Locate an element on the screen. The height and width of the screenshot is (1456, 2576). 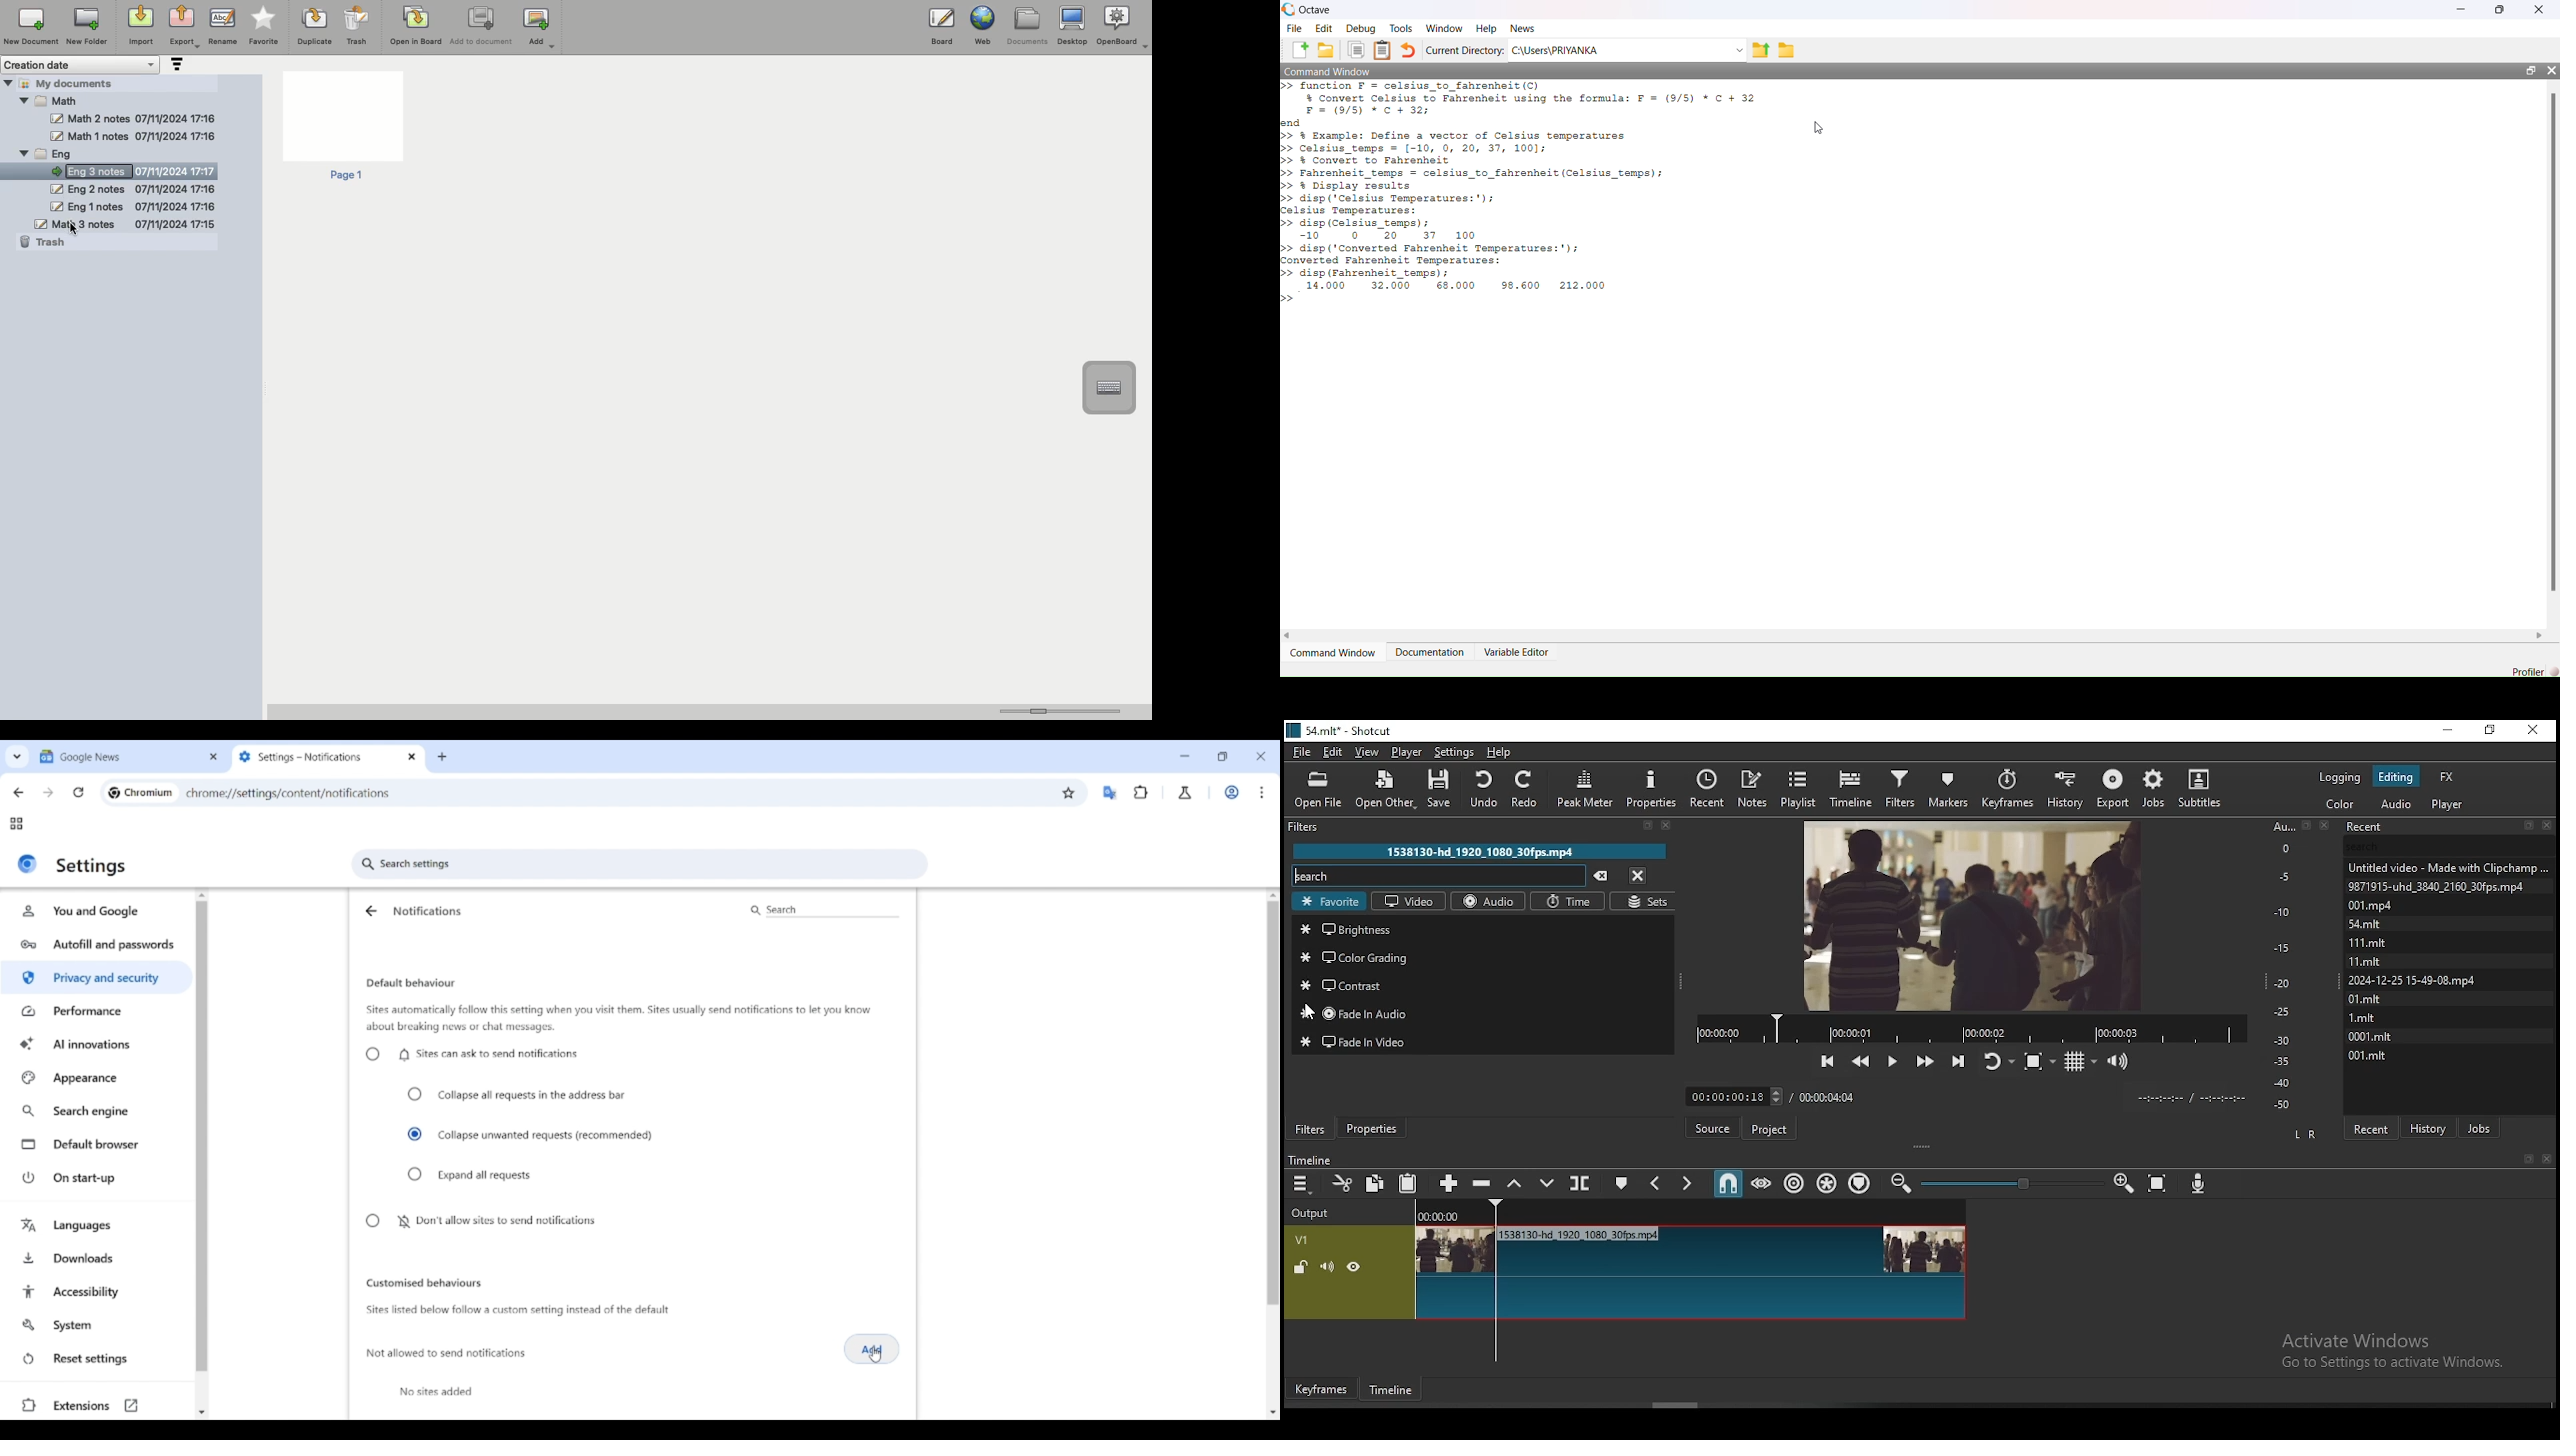
Octave is located at coordinates (1316, 10).